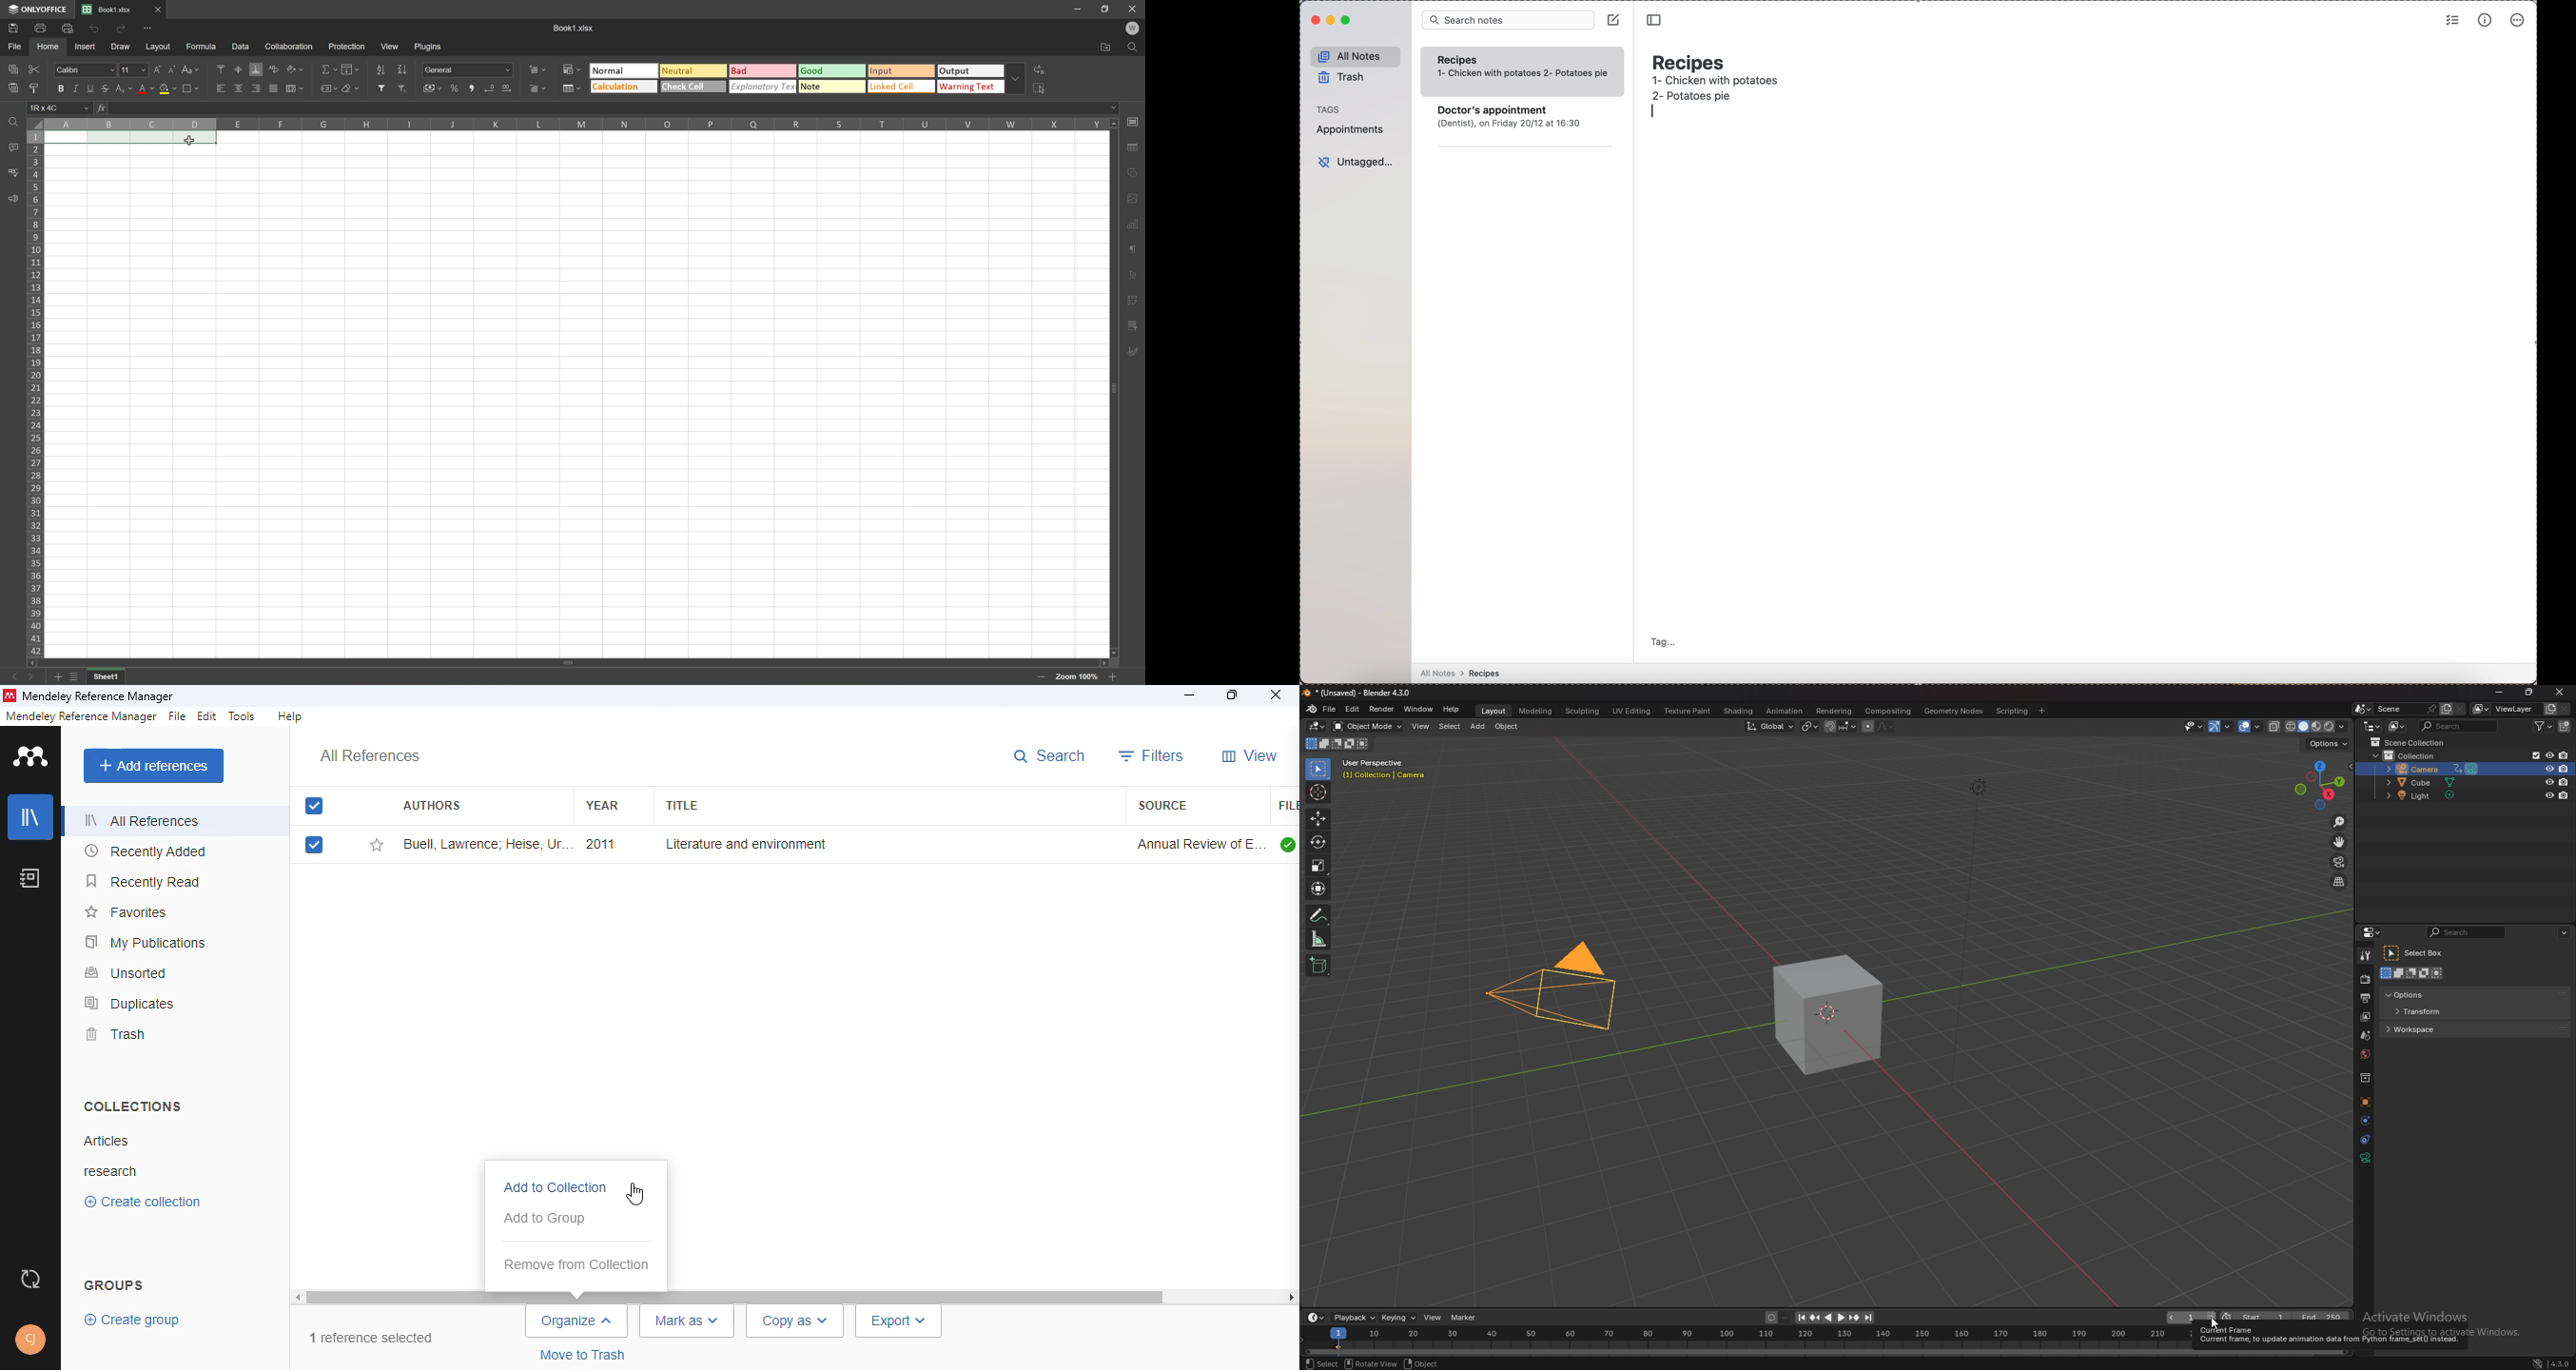  What do you see at coordinates (273, 69) in the screenshot?
I see `Wrap text` at bounding box center [273, 69].